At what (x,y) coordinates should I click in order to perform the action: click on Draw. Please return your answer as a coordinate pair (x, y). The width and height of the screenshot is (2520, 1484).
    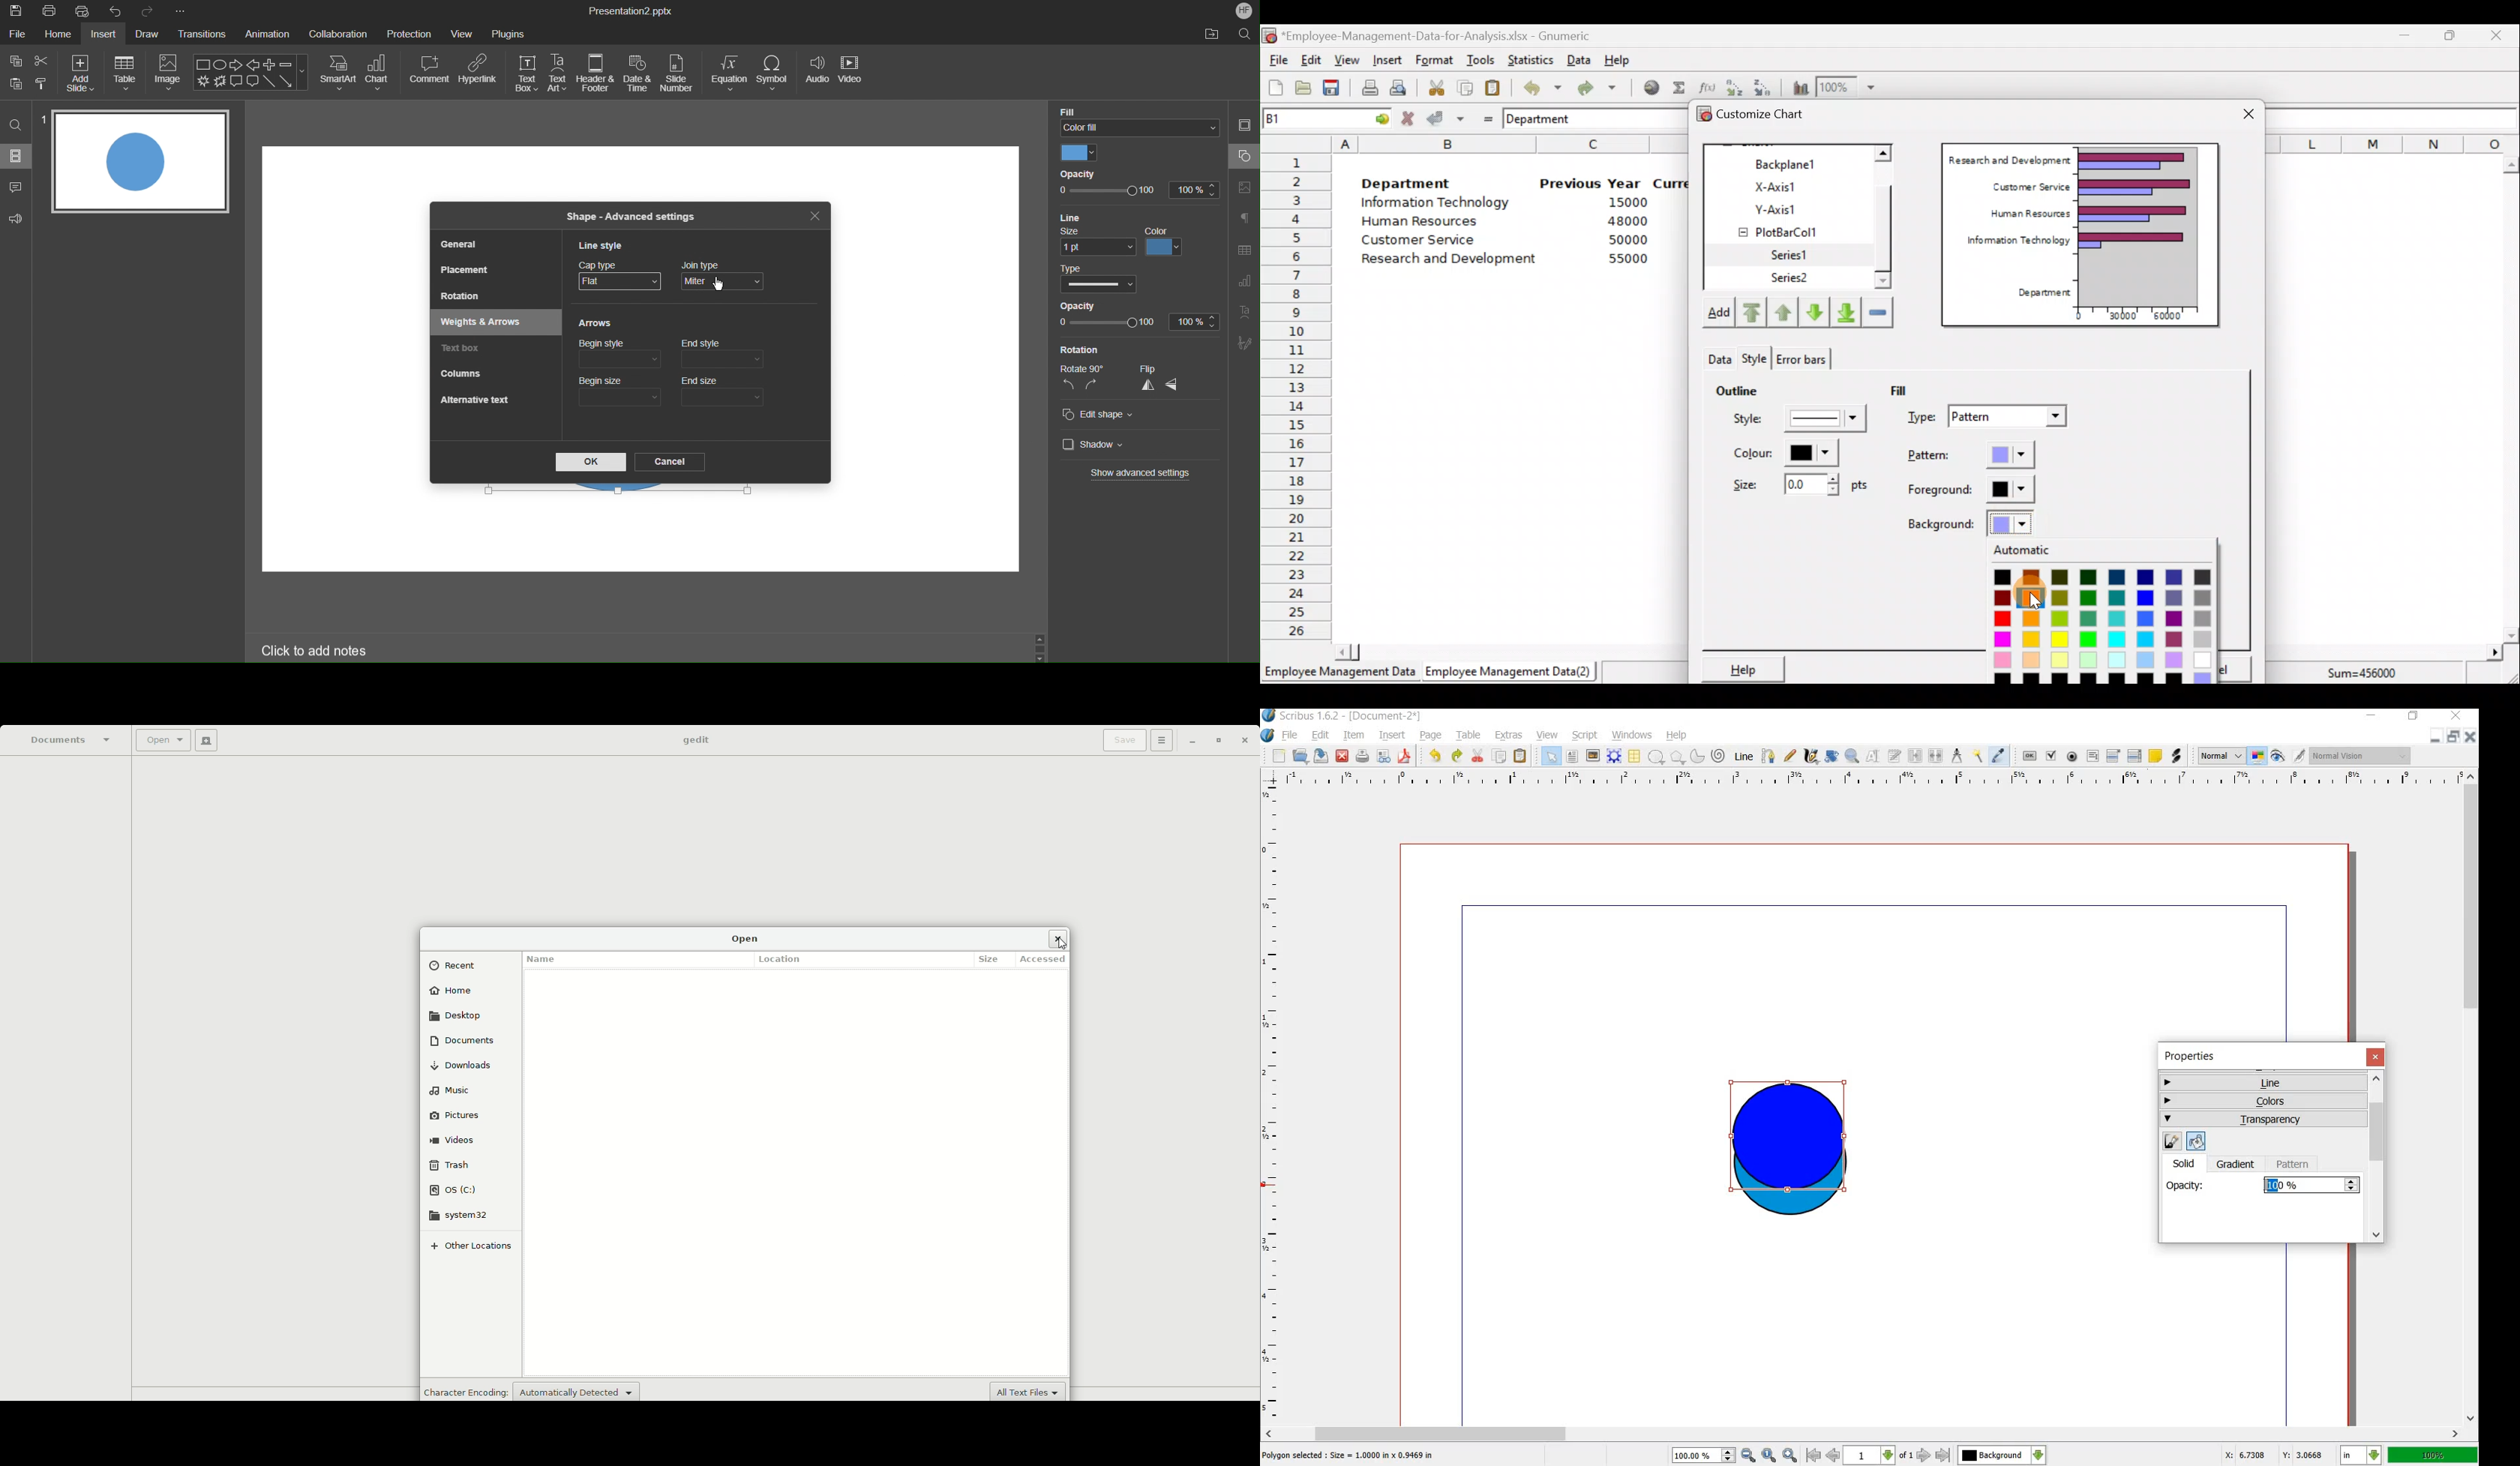
    Looking at the image, I should click on (150, 34).